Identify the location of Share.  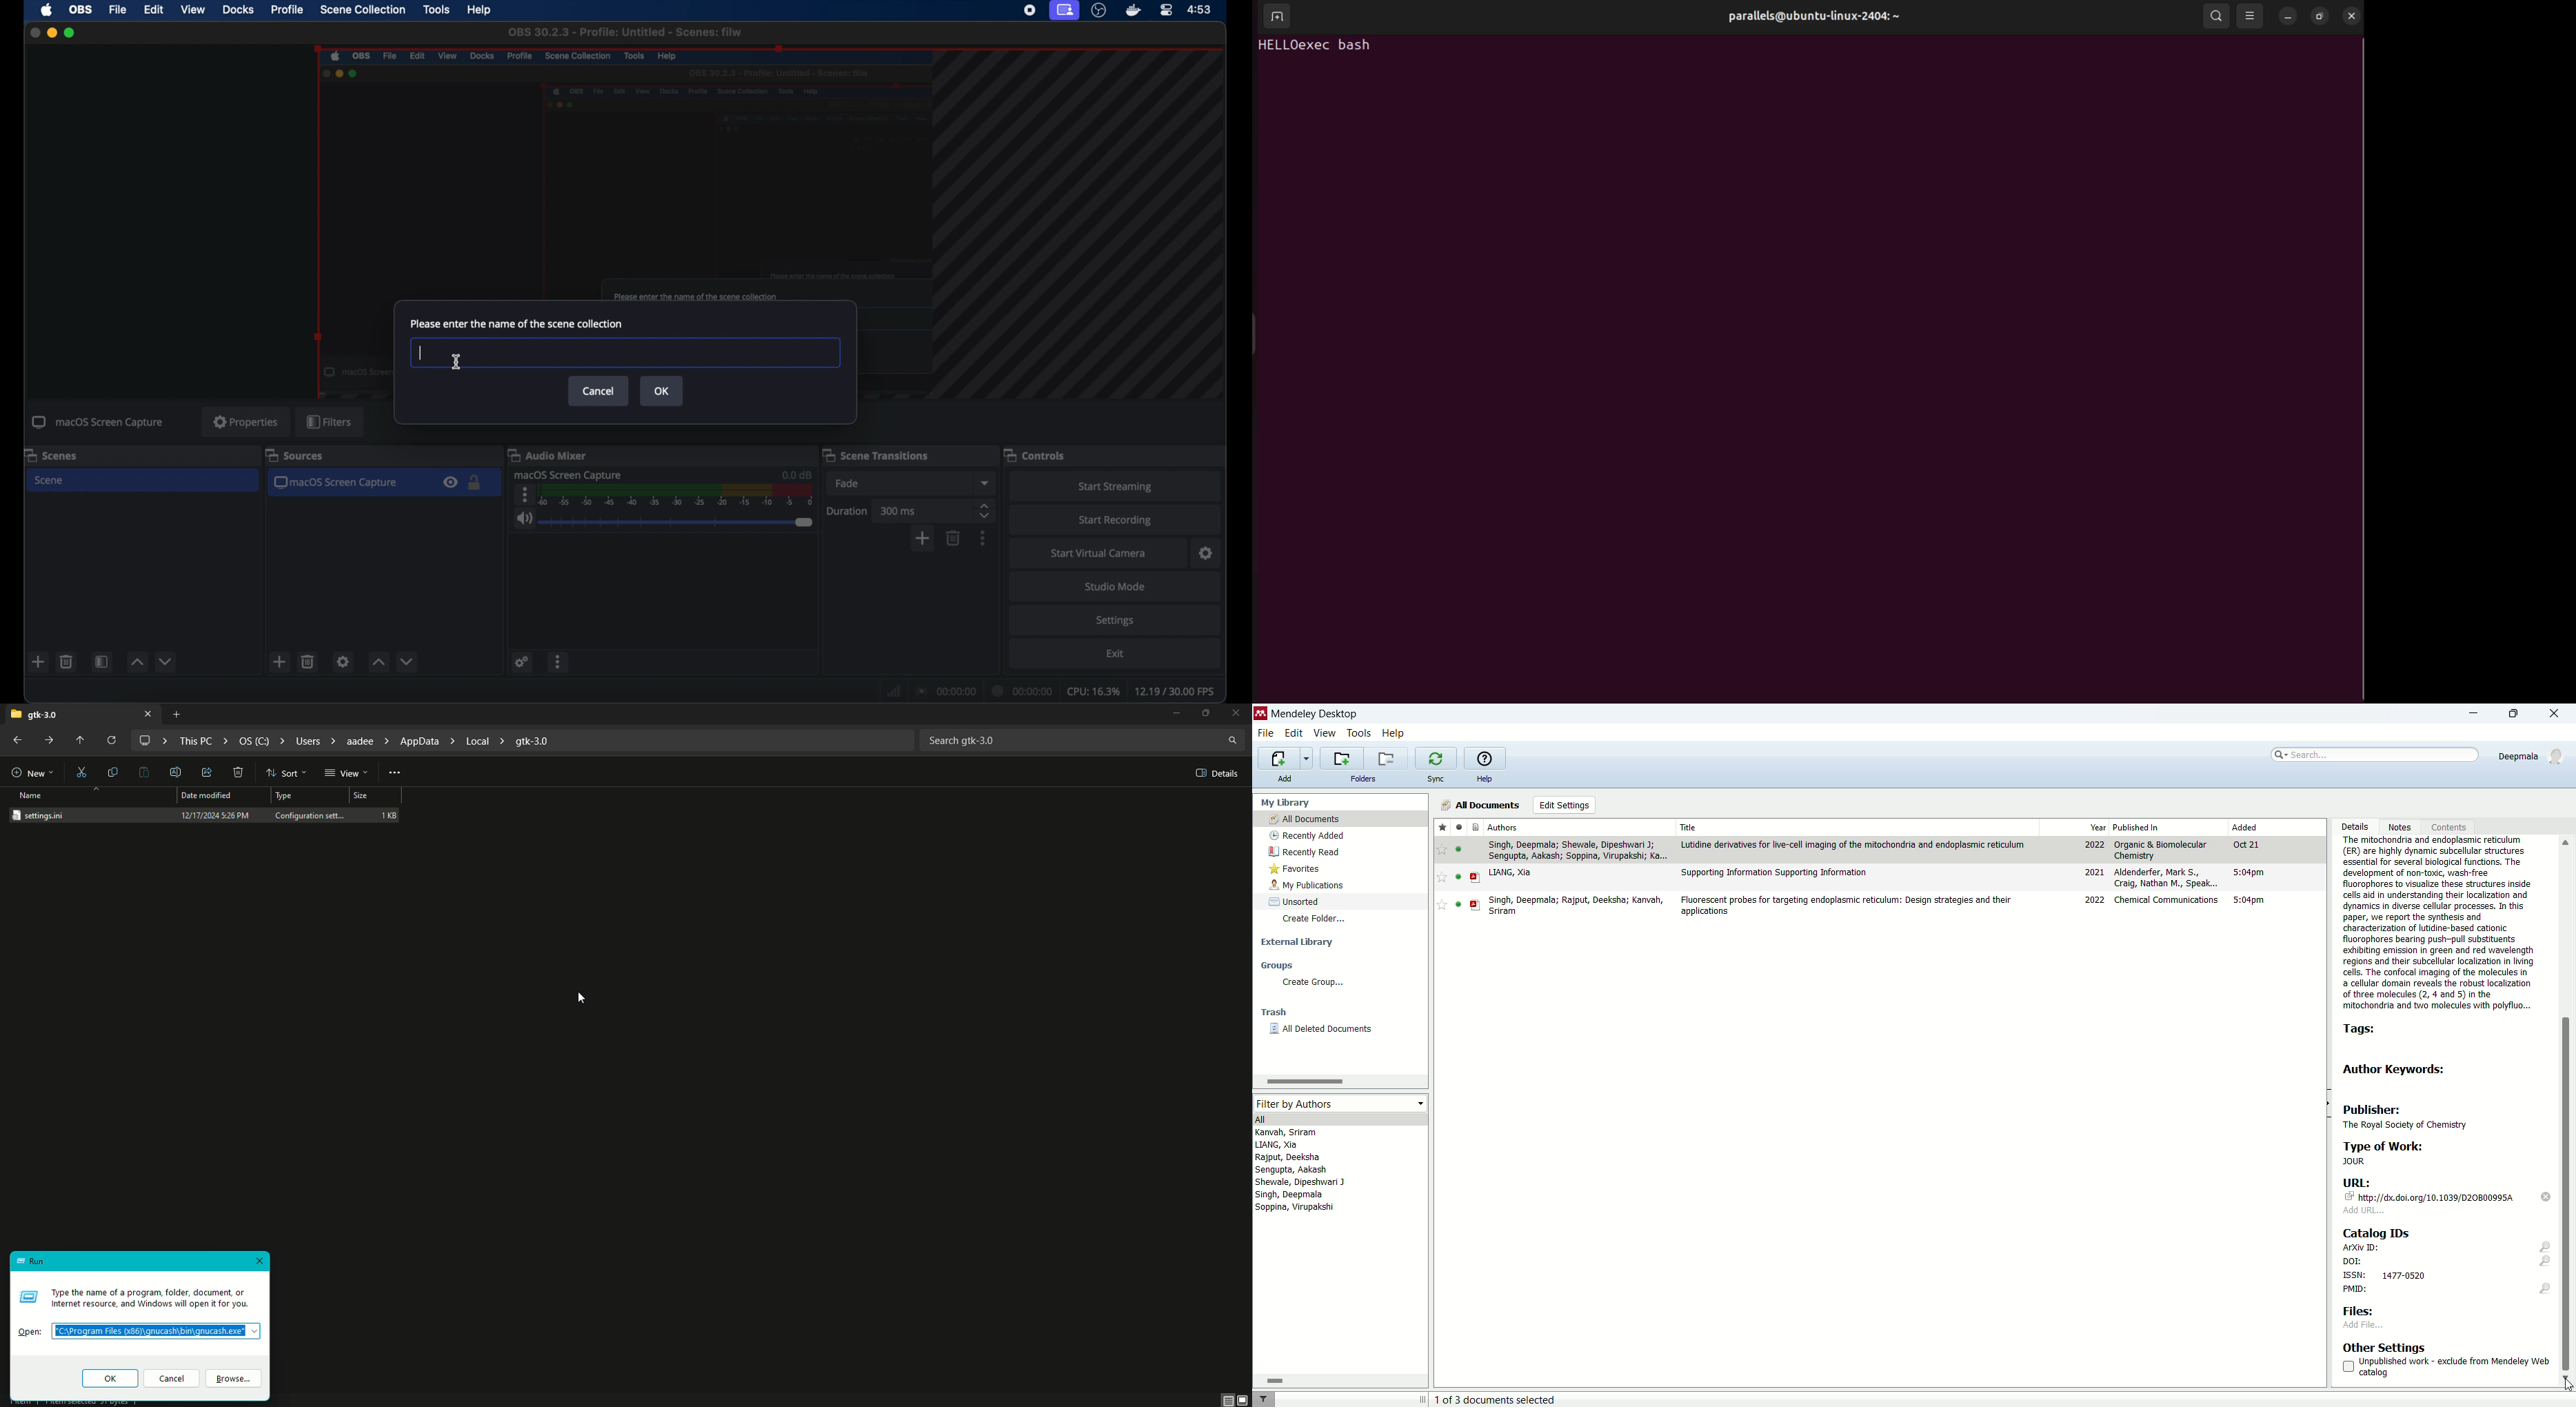
(205, 773).